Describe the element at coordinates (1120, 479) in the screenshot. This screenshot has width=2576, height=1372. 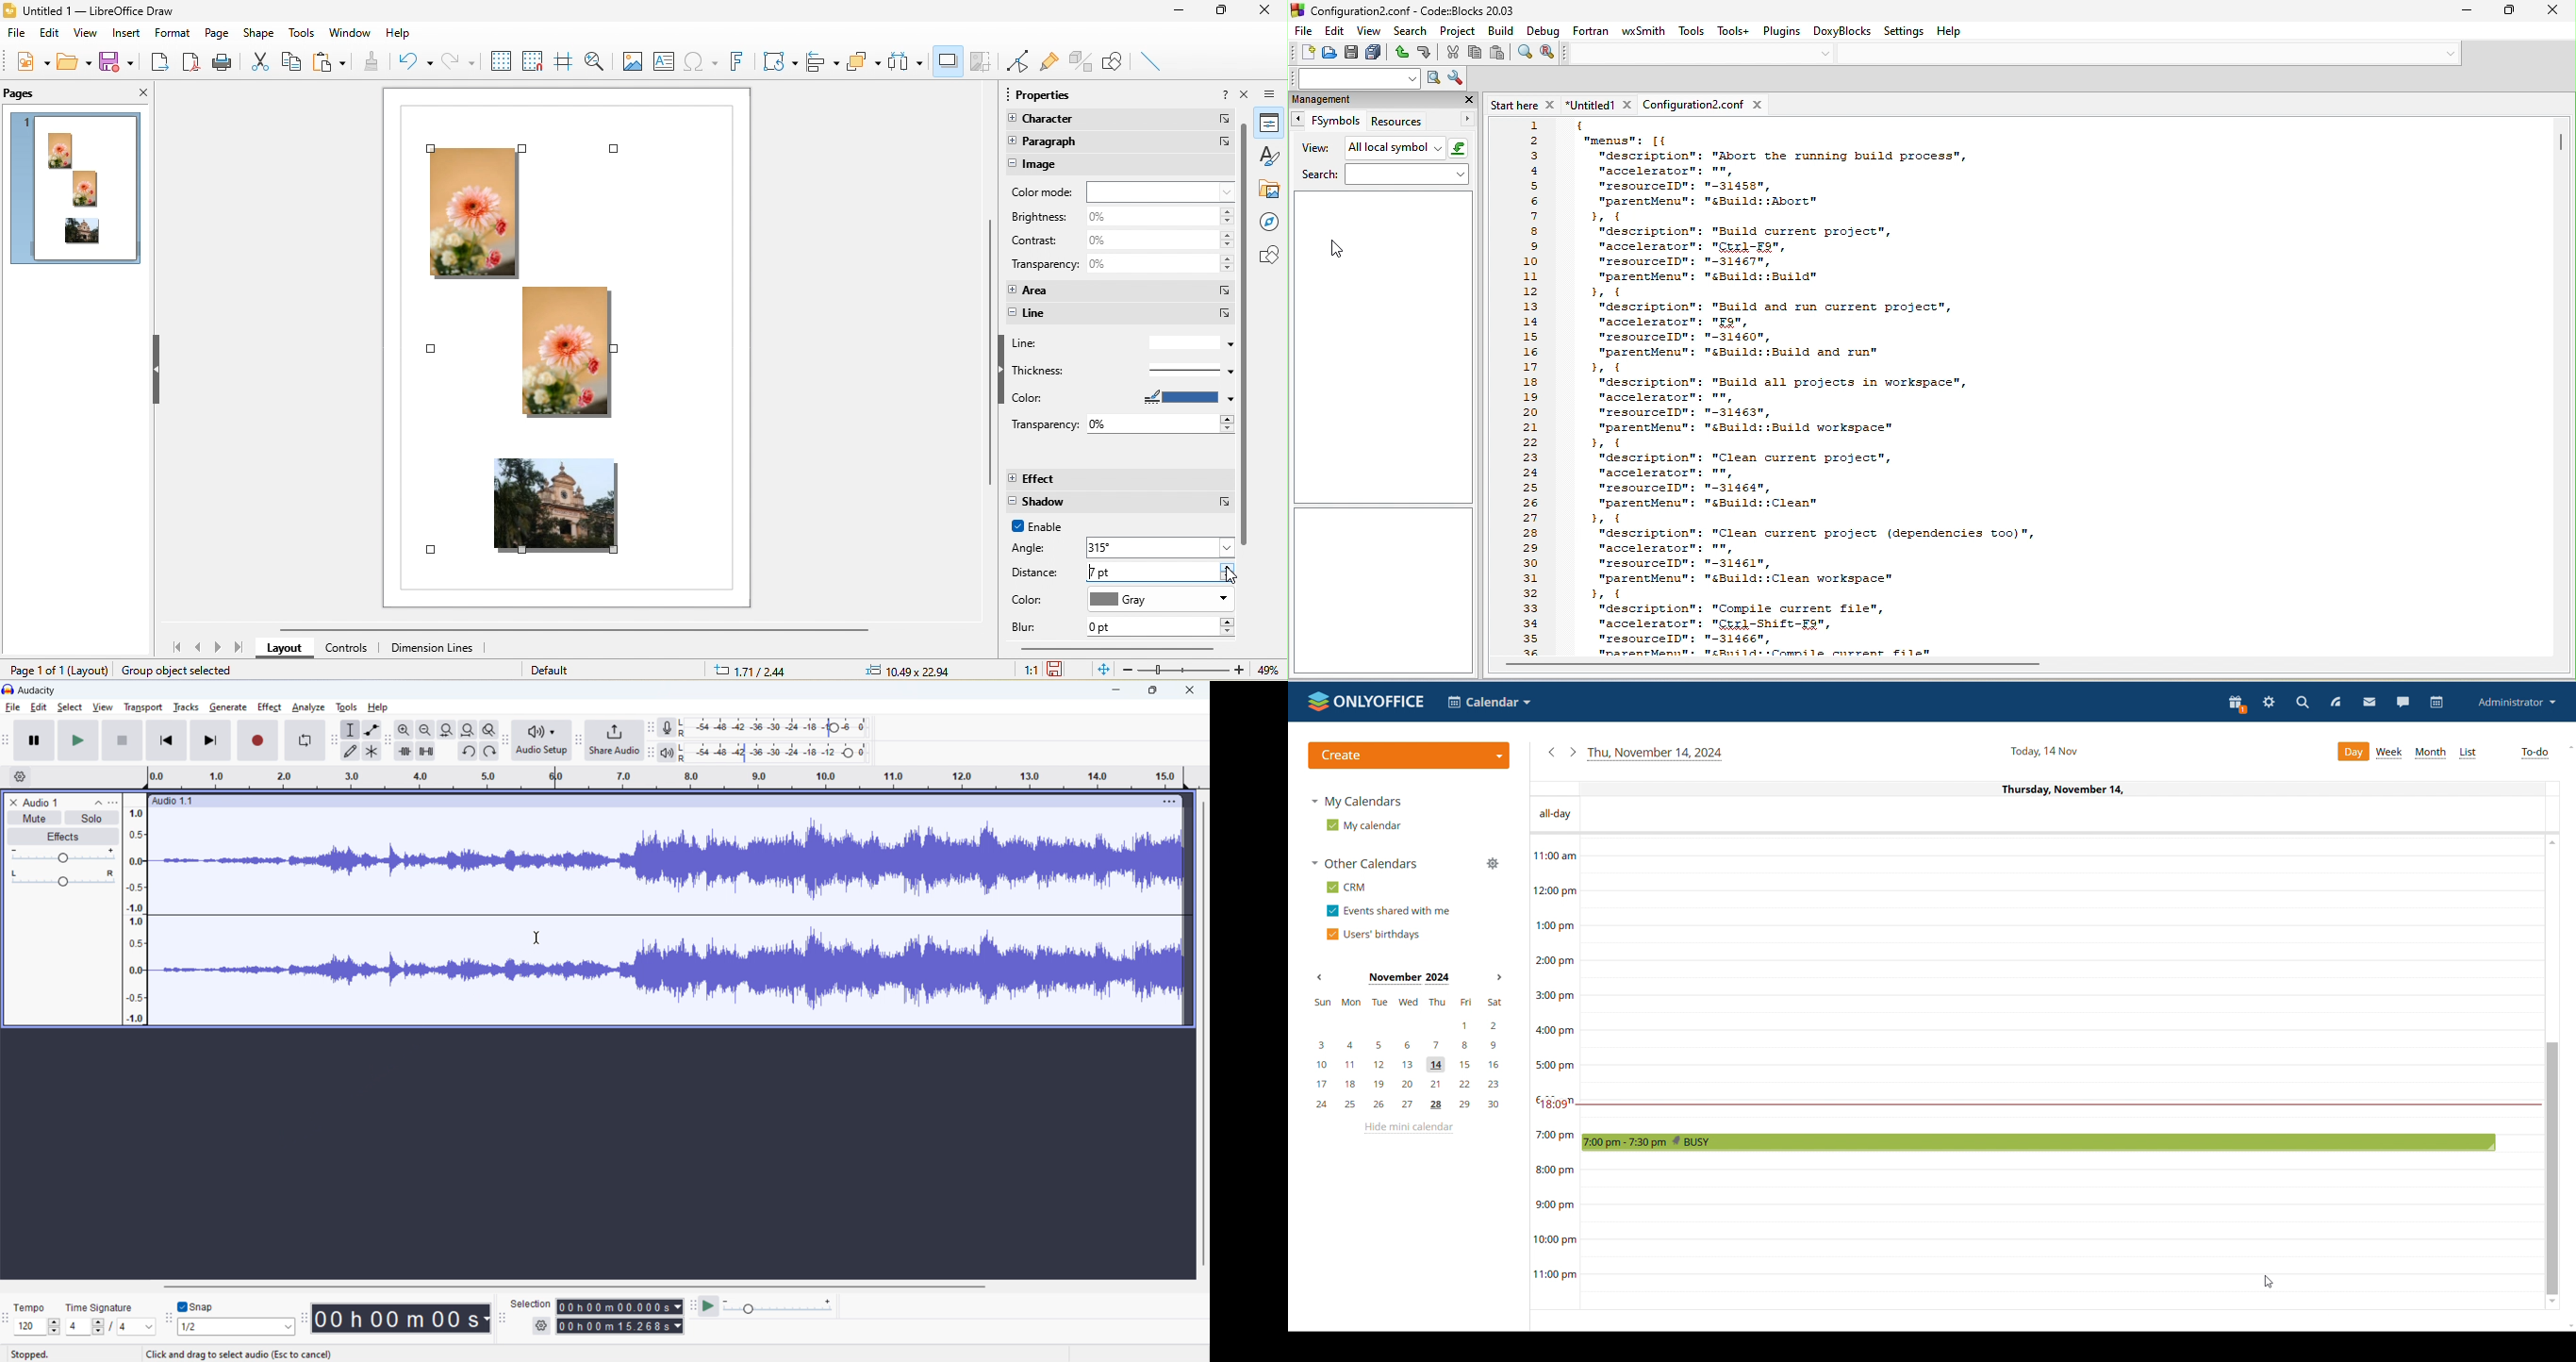
I see `effect` at that location.